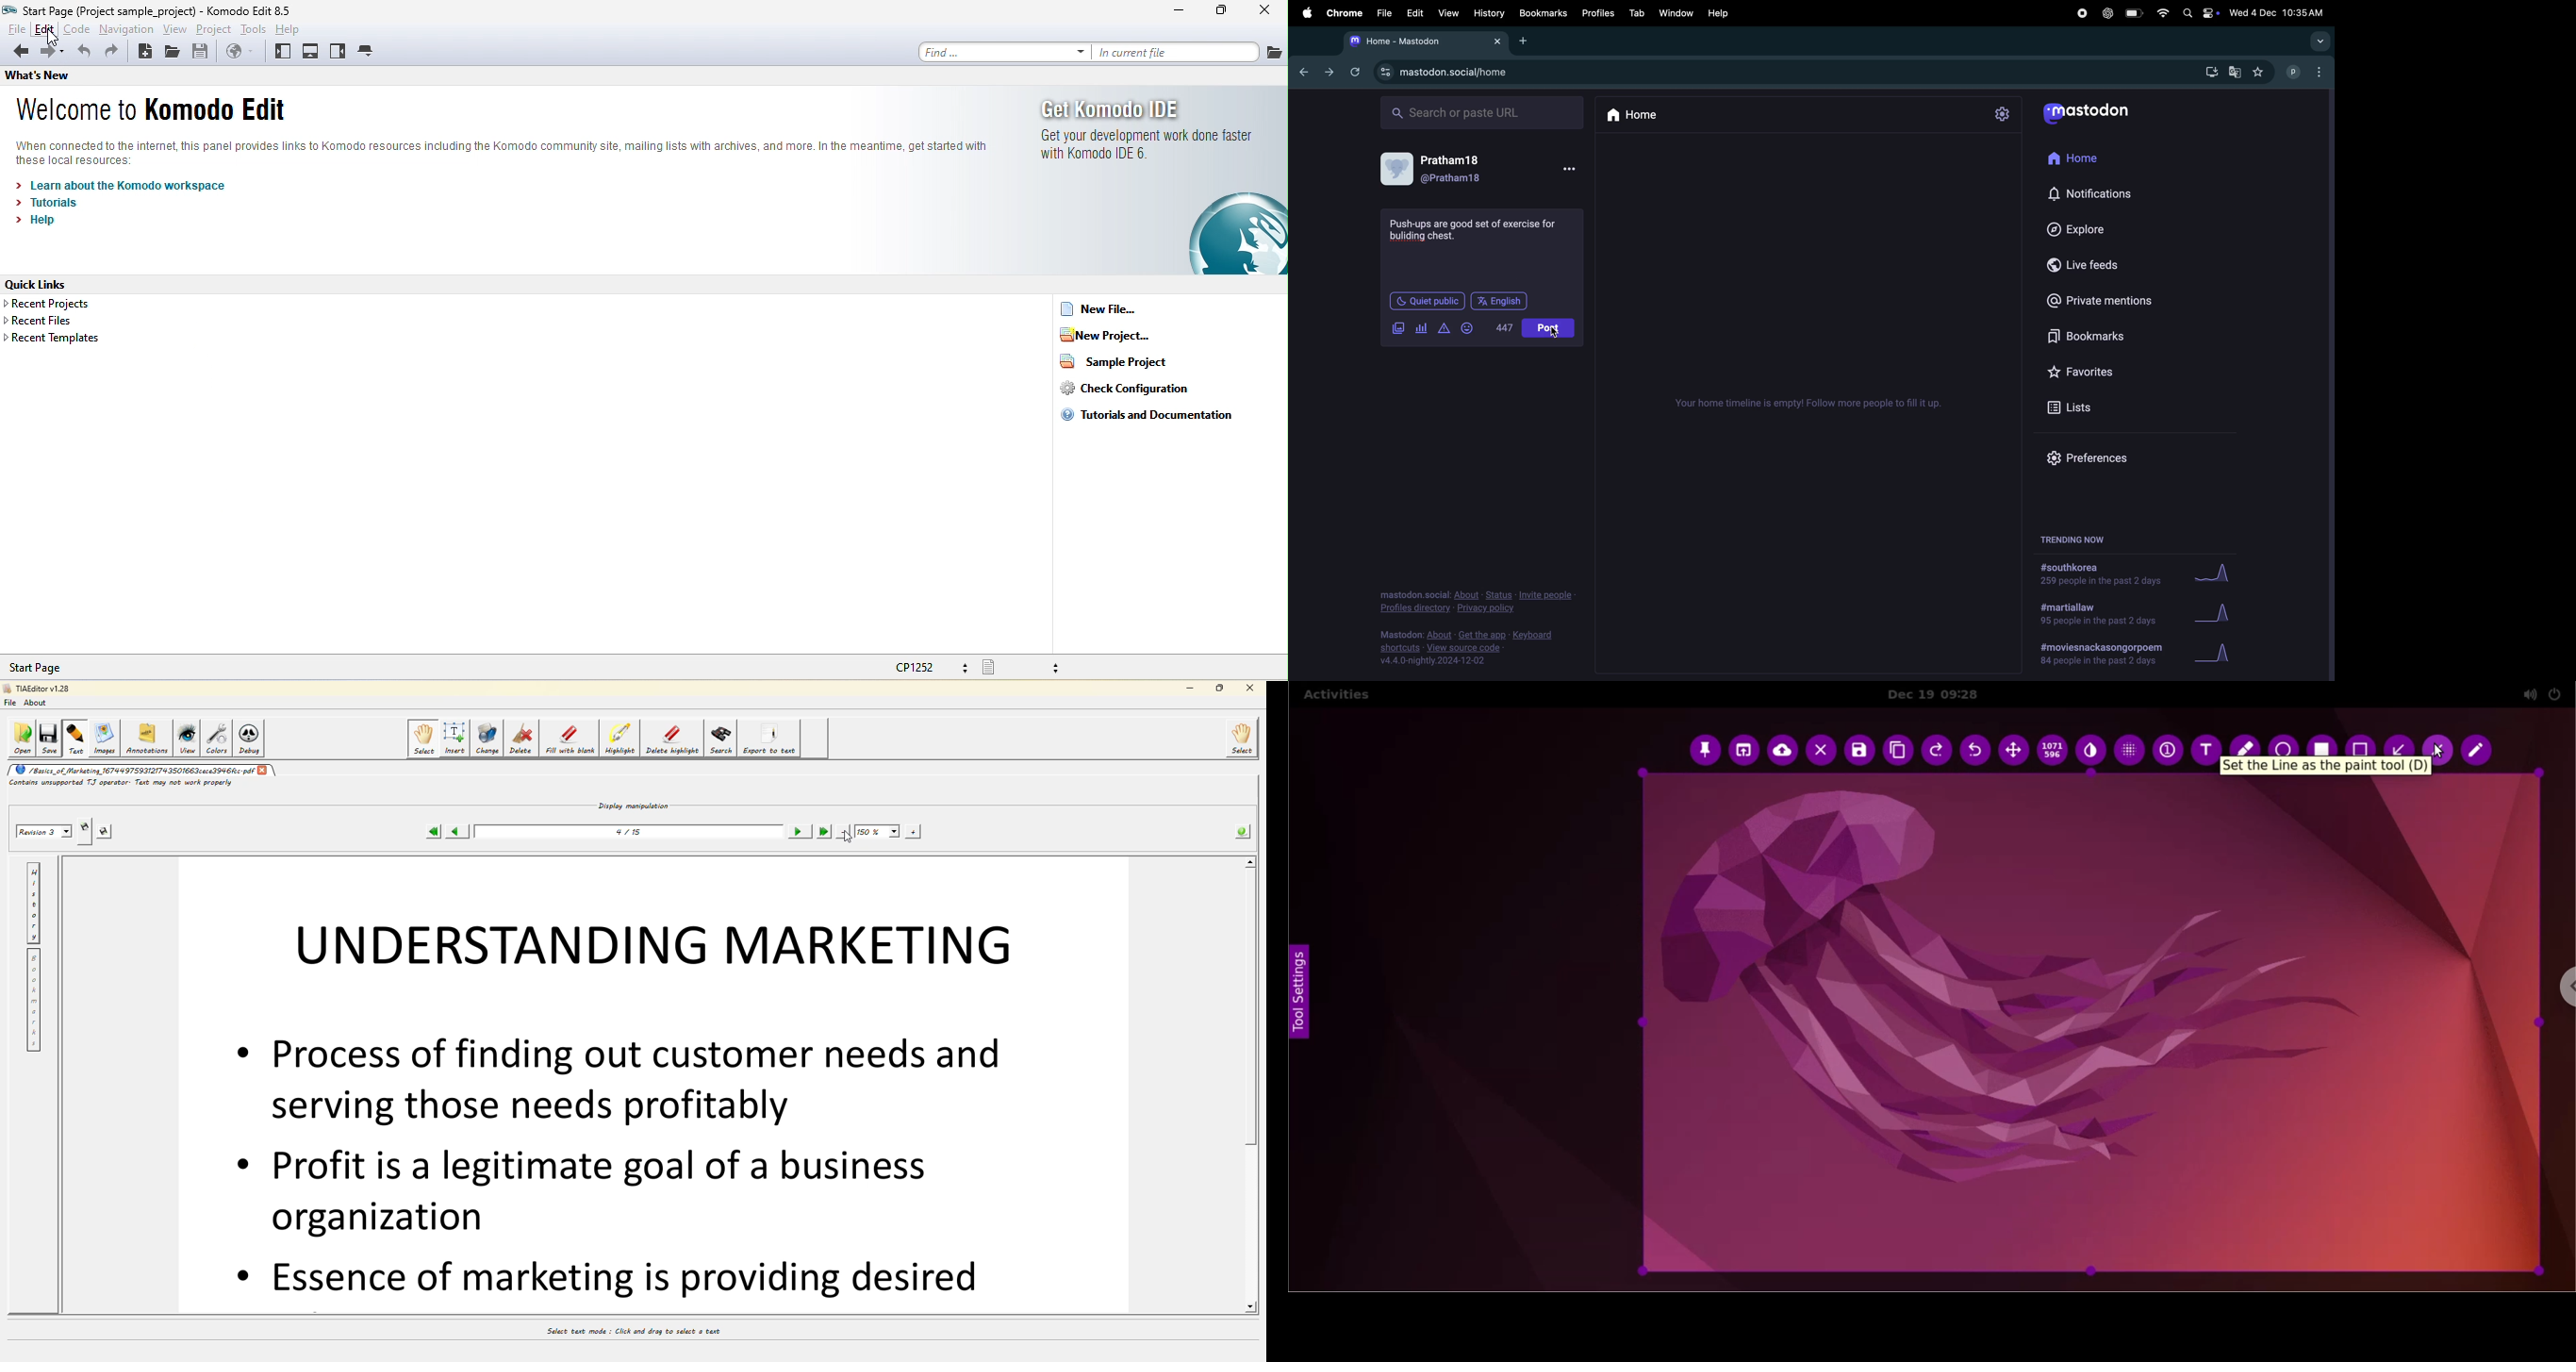 This screenshot has height=1372, width=2576. I want to click on recent project, so click(60, 303).